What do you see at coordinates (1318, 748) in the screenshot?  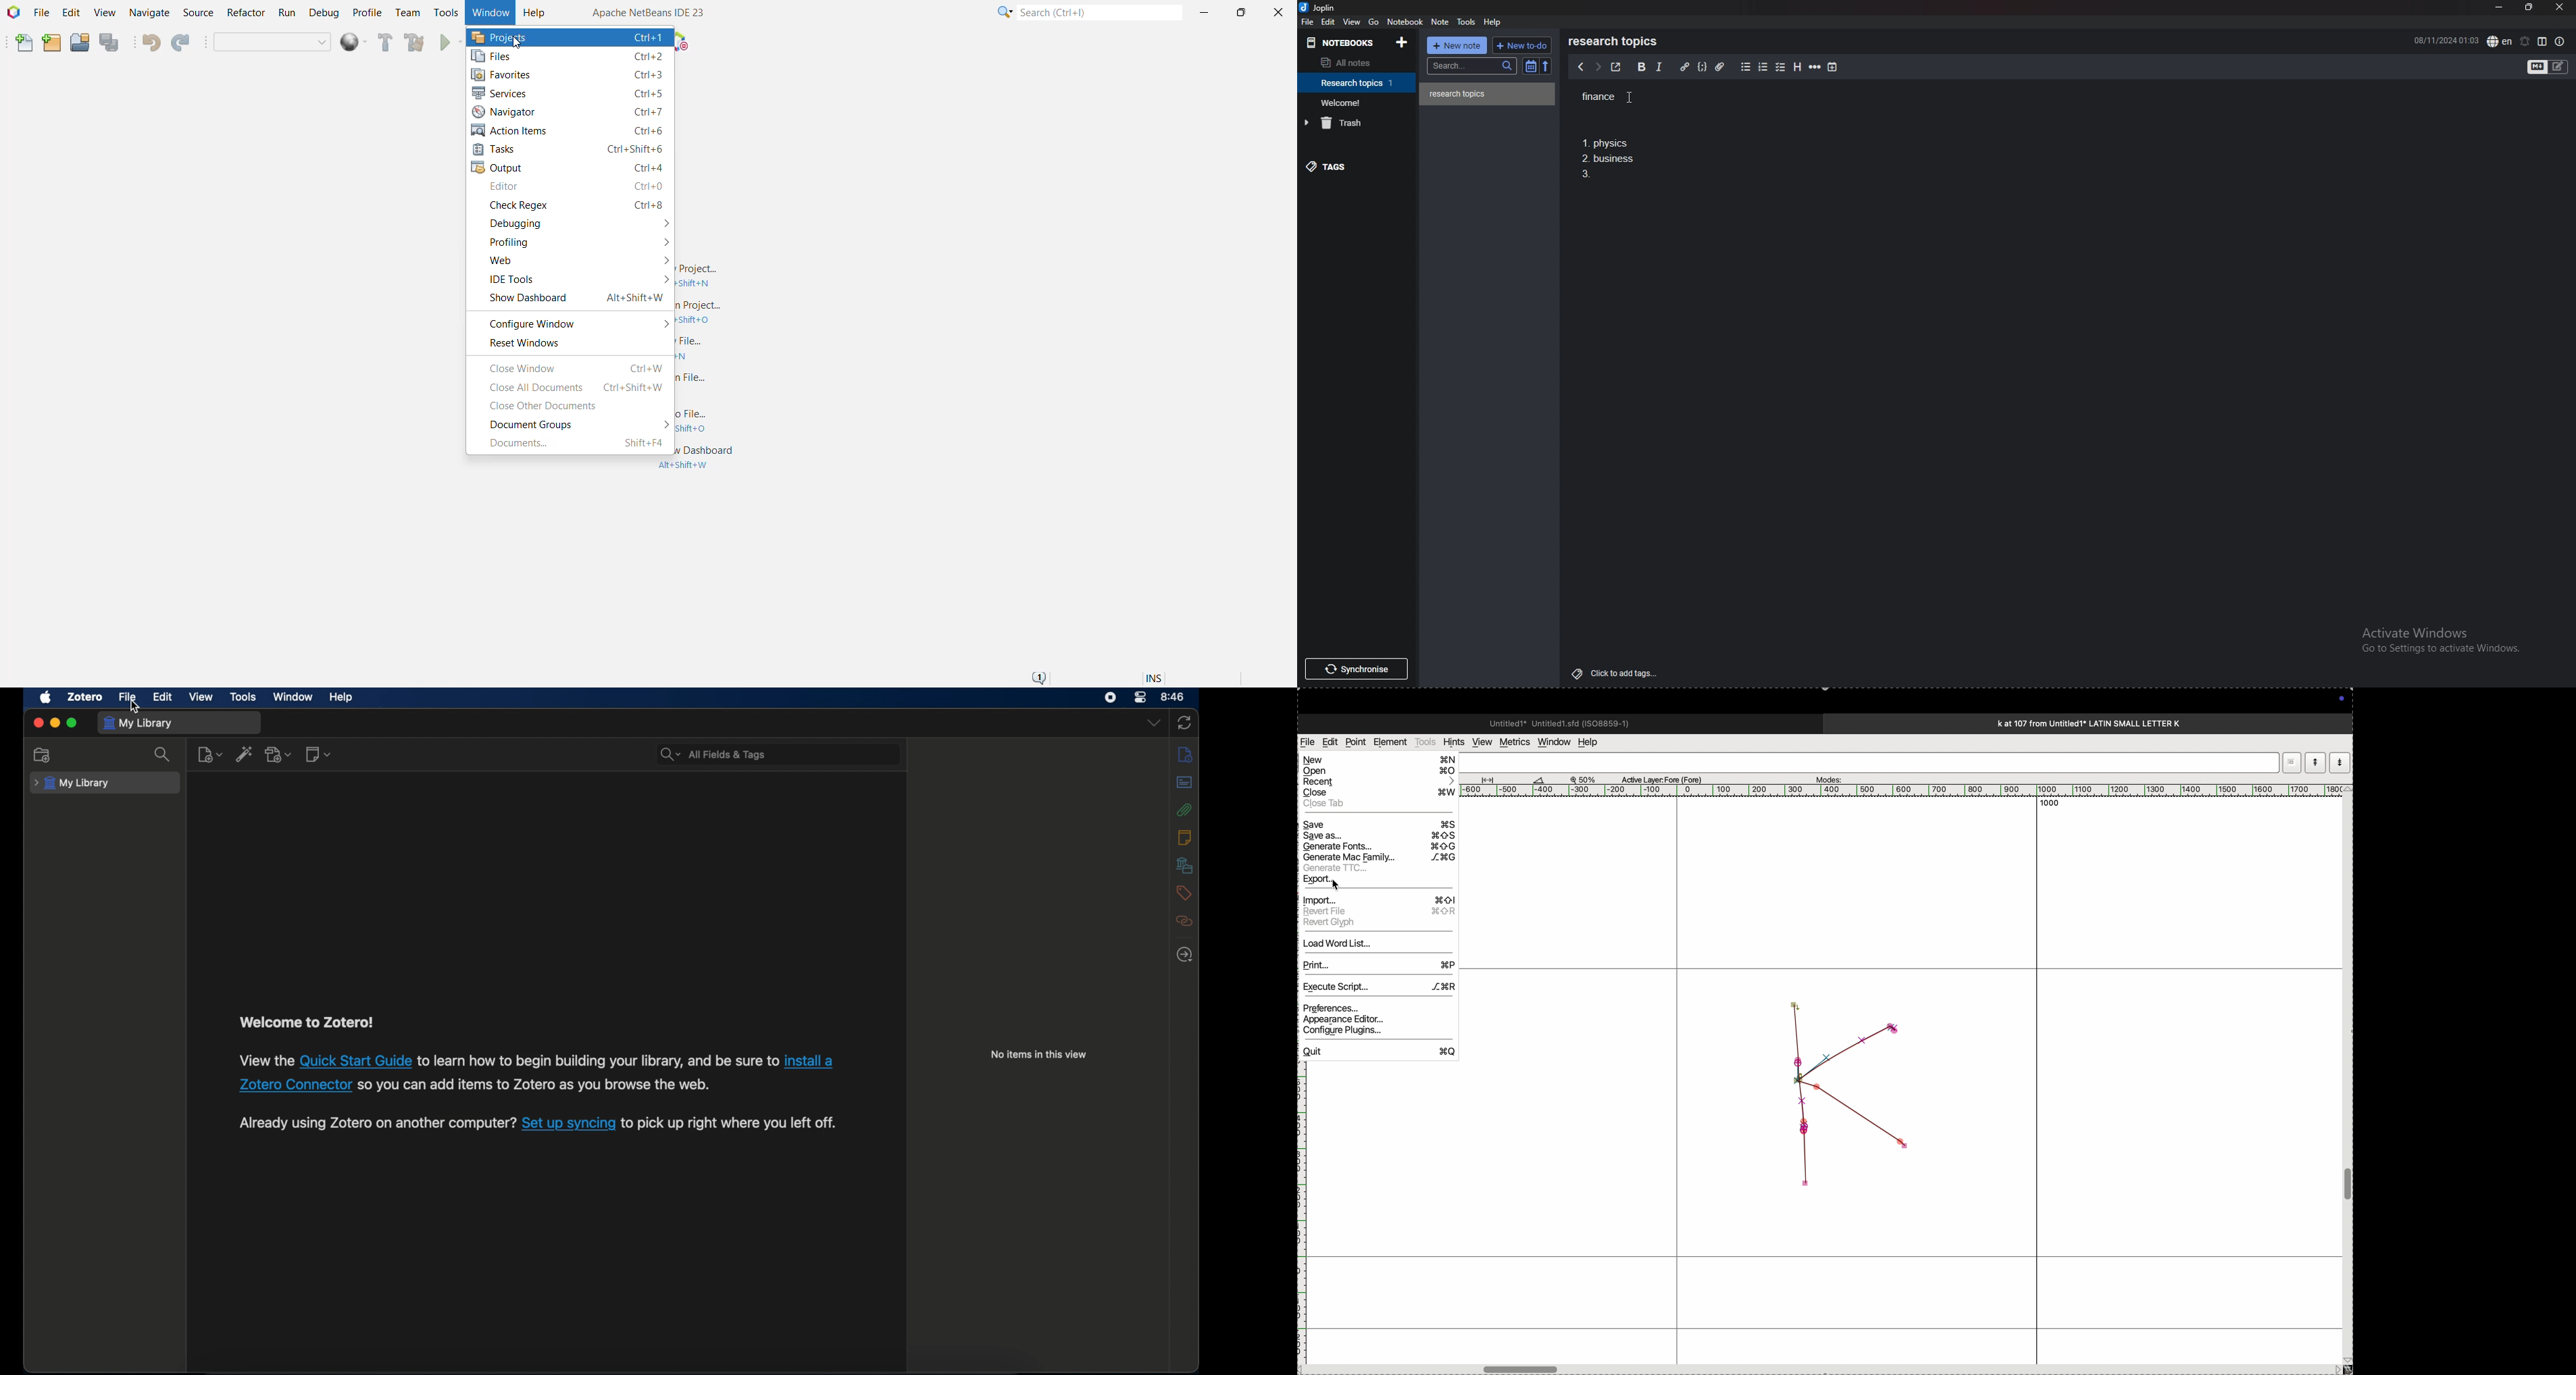 I see `cursor` at bounding box center [1318, 748].